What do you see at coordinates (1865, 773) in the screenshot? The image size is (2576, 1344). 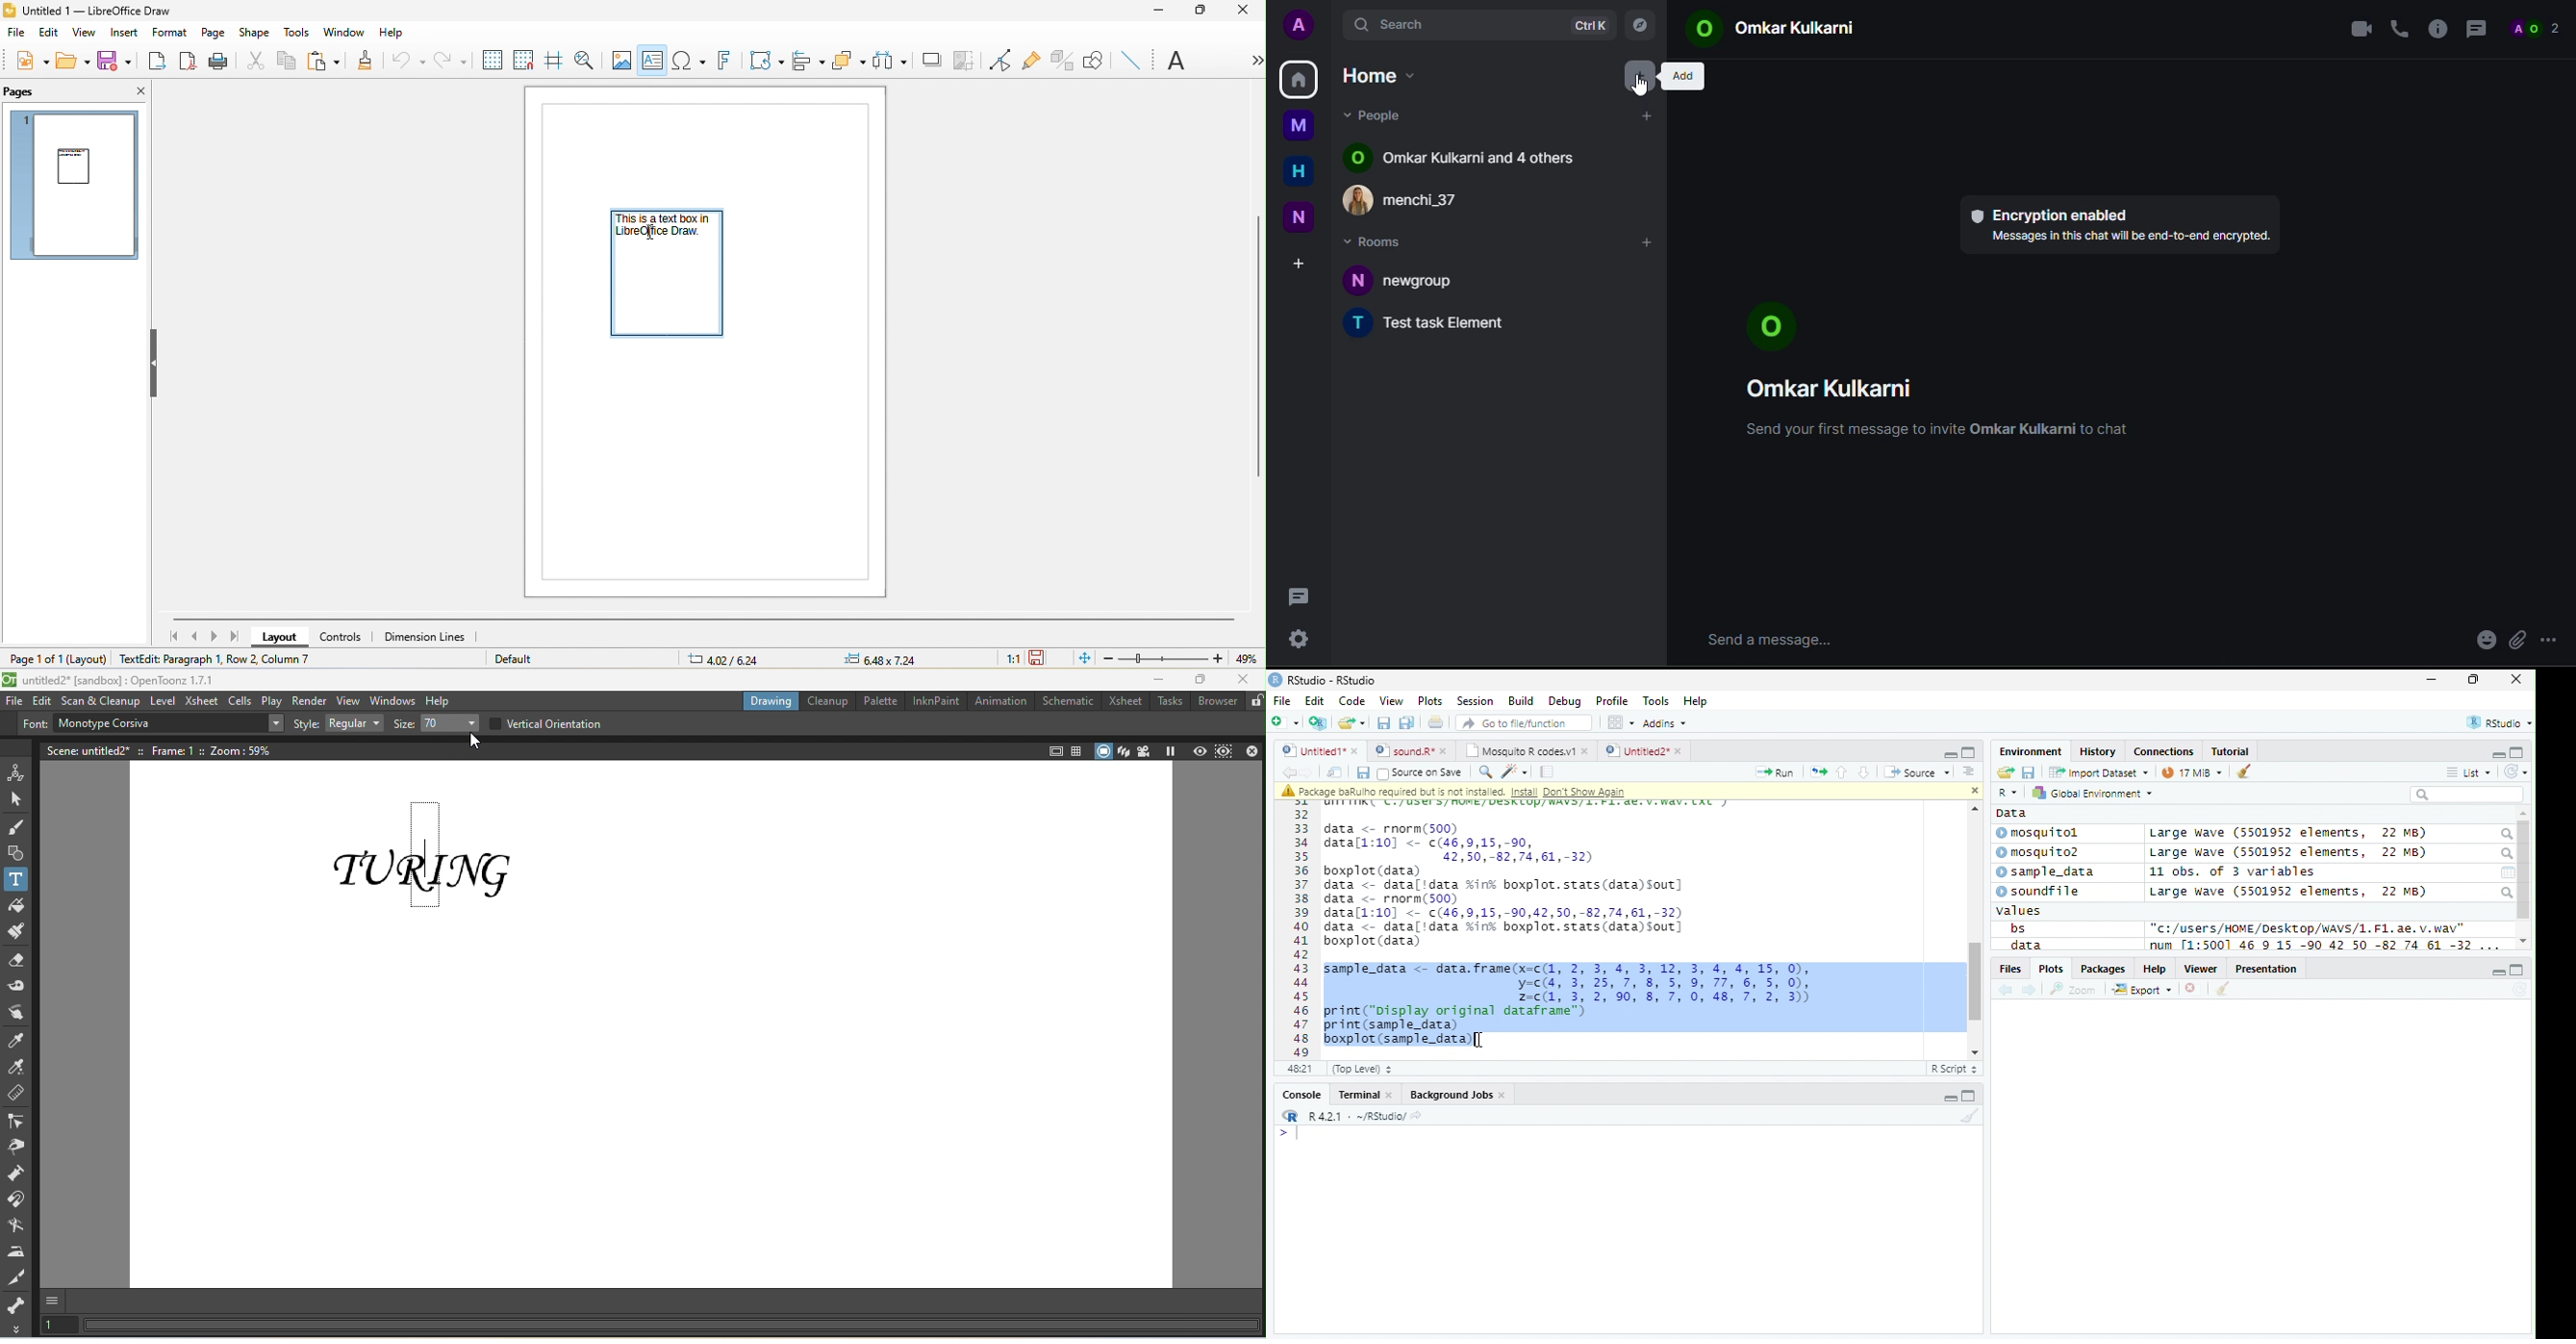 I see `Go to next session` at bounding box center [1865, 773].